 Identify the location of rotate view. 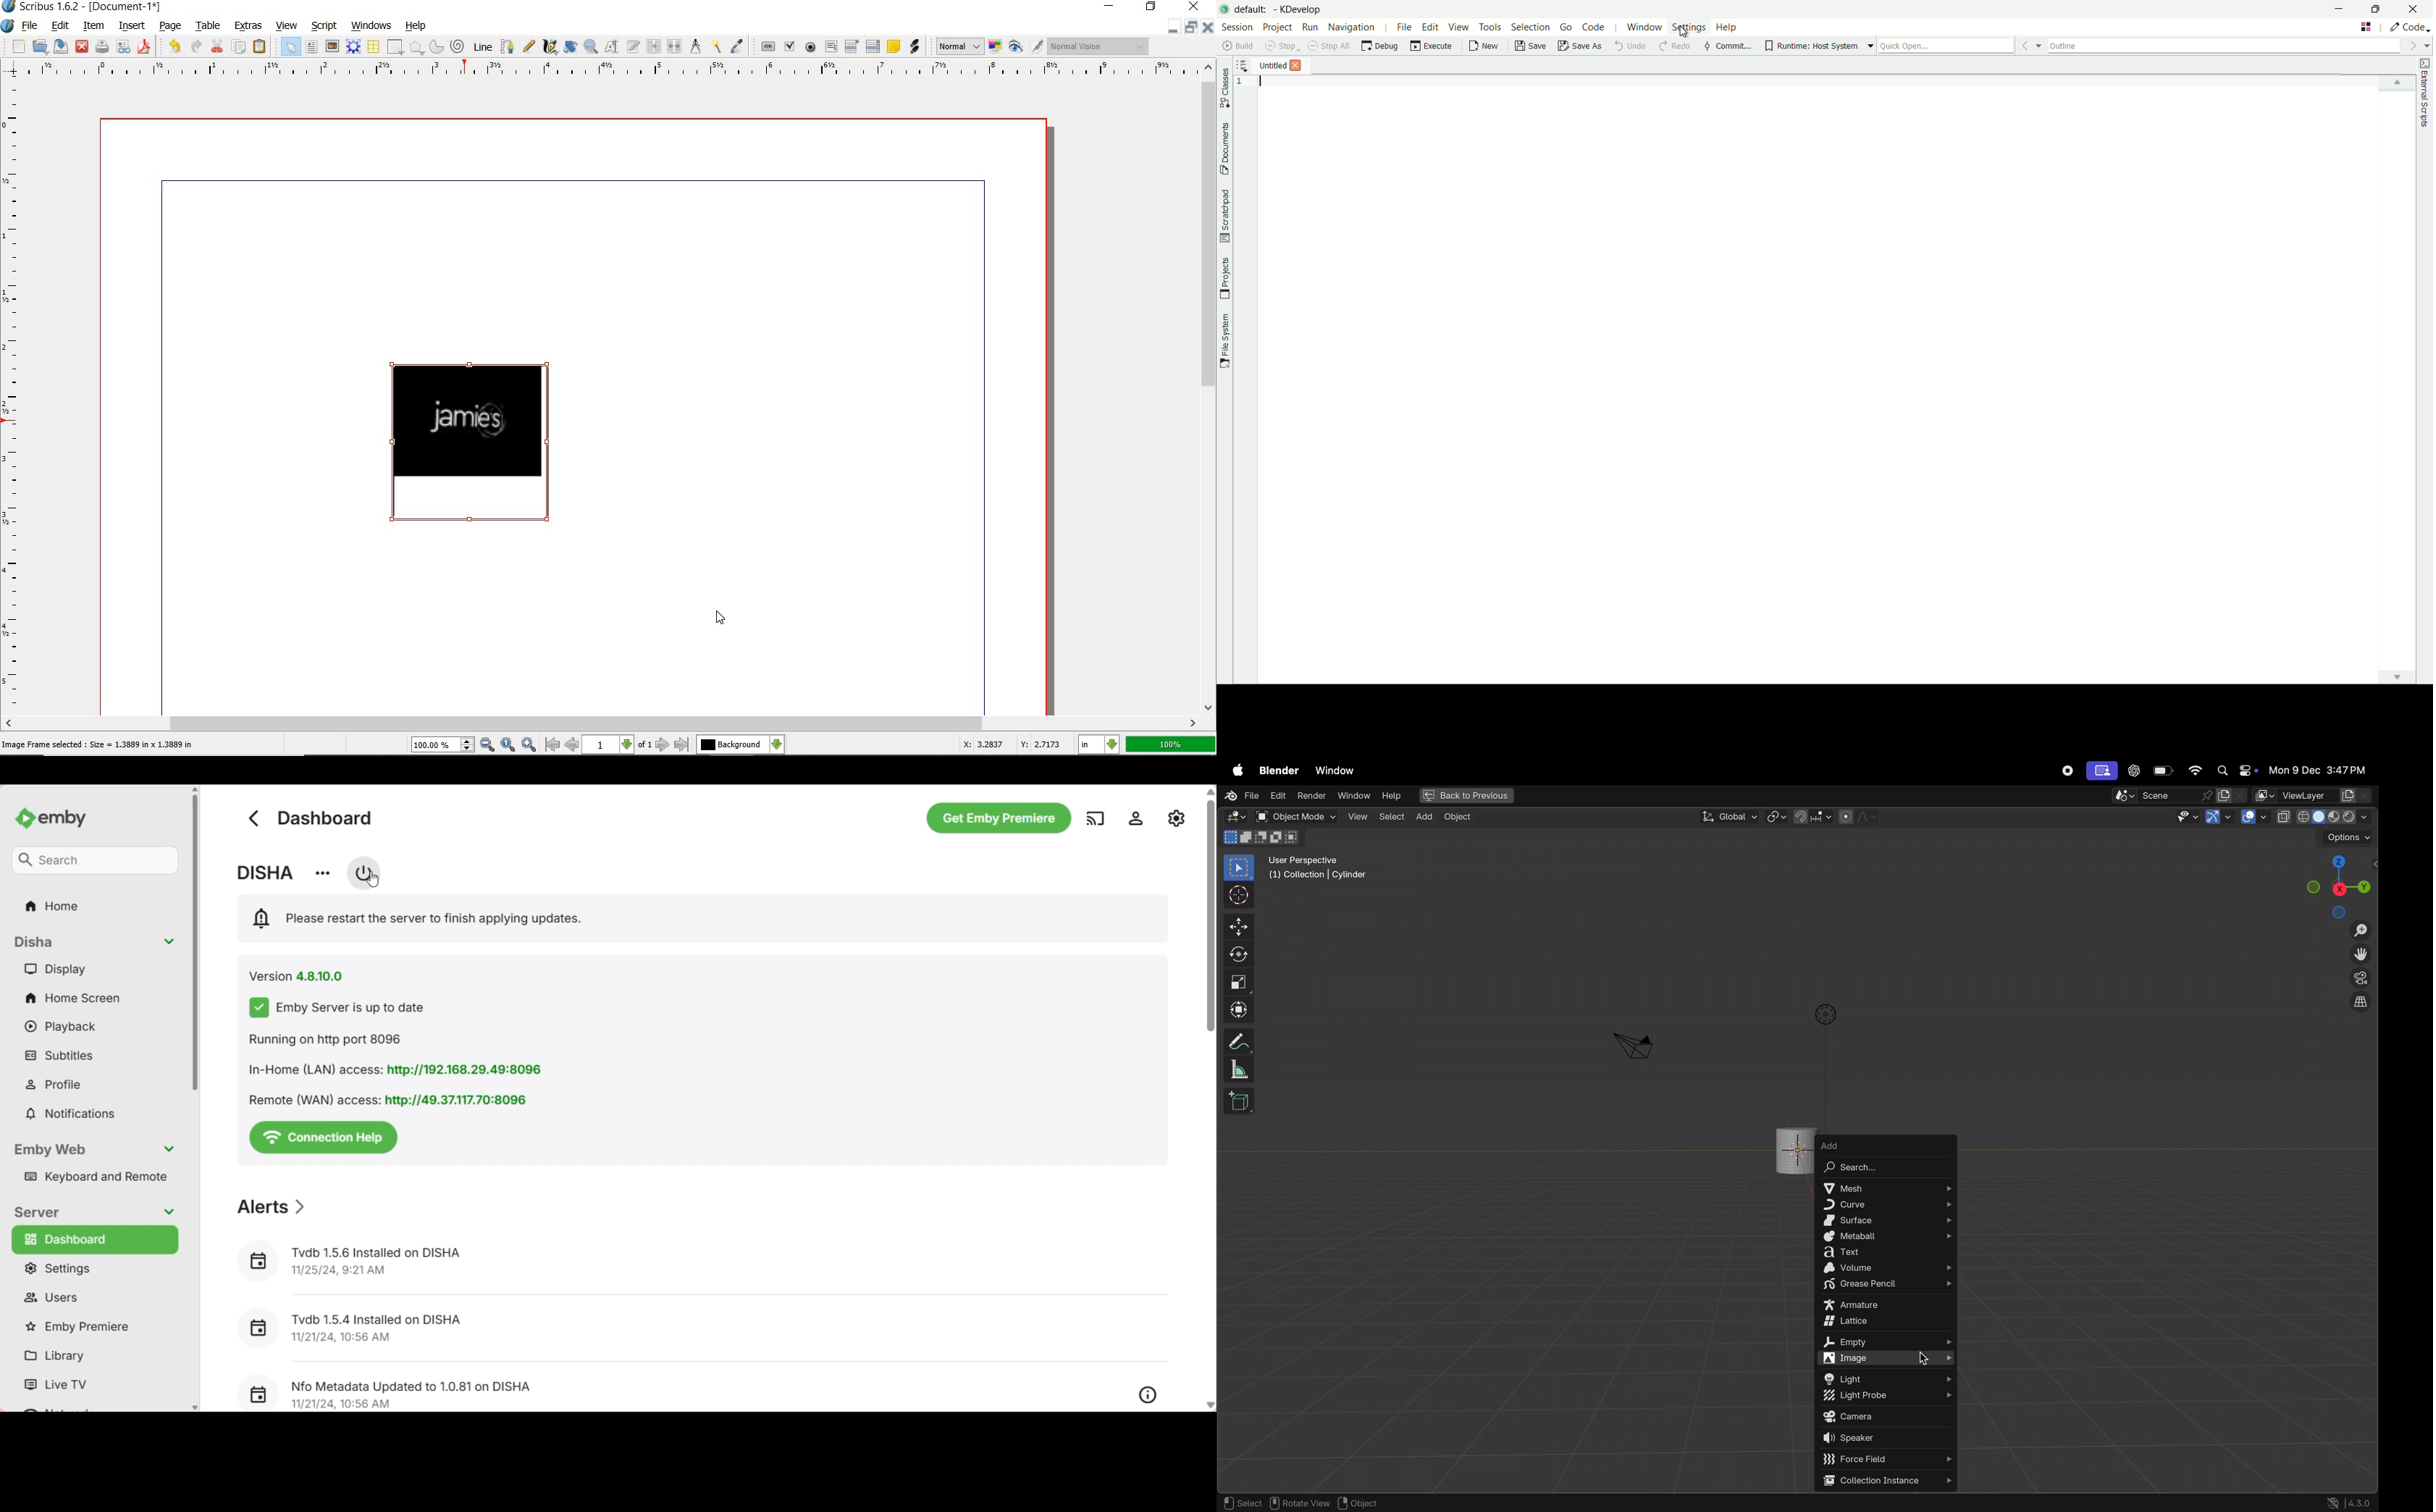
(1302, 1503).